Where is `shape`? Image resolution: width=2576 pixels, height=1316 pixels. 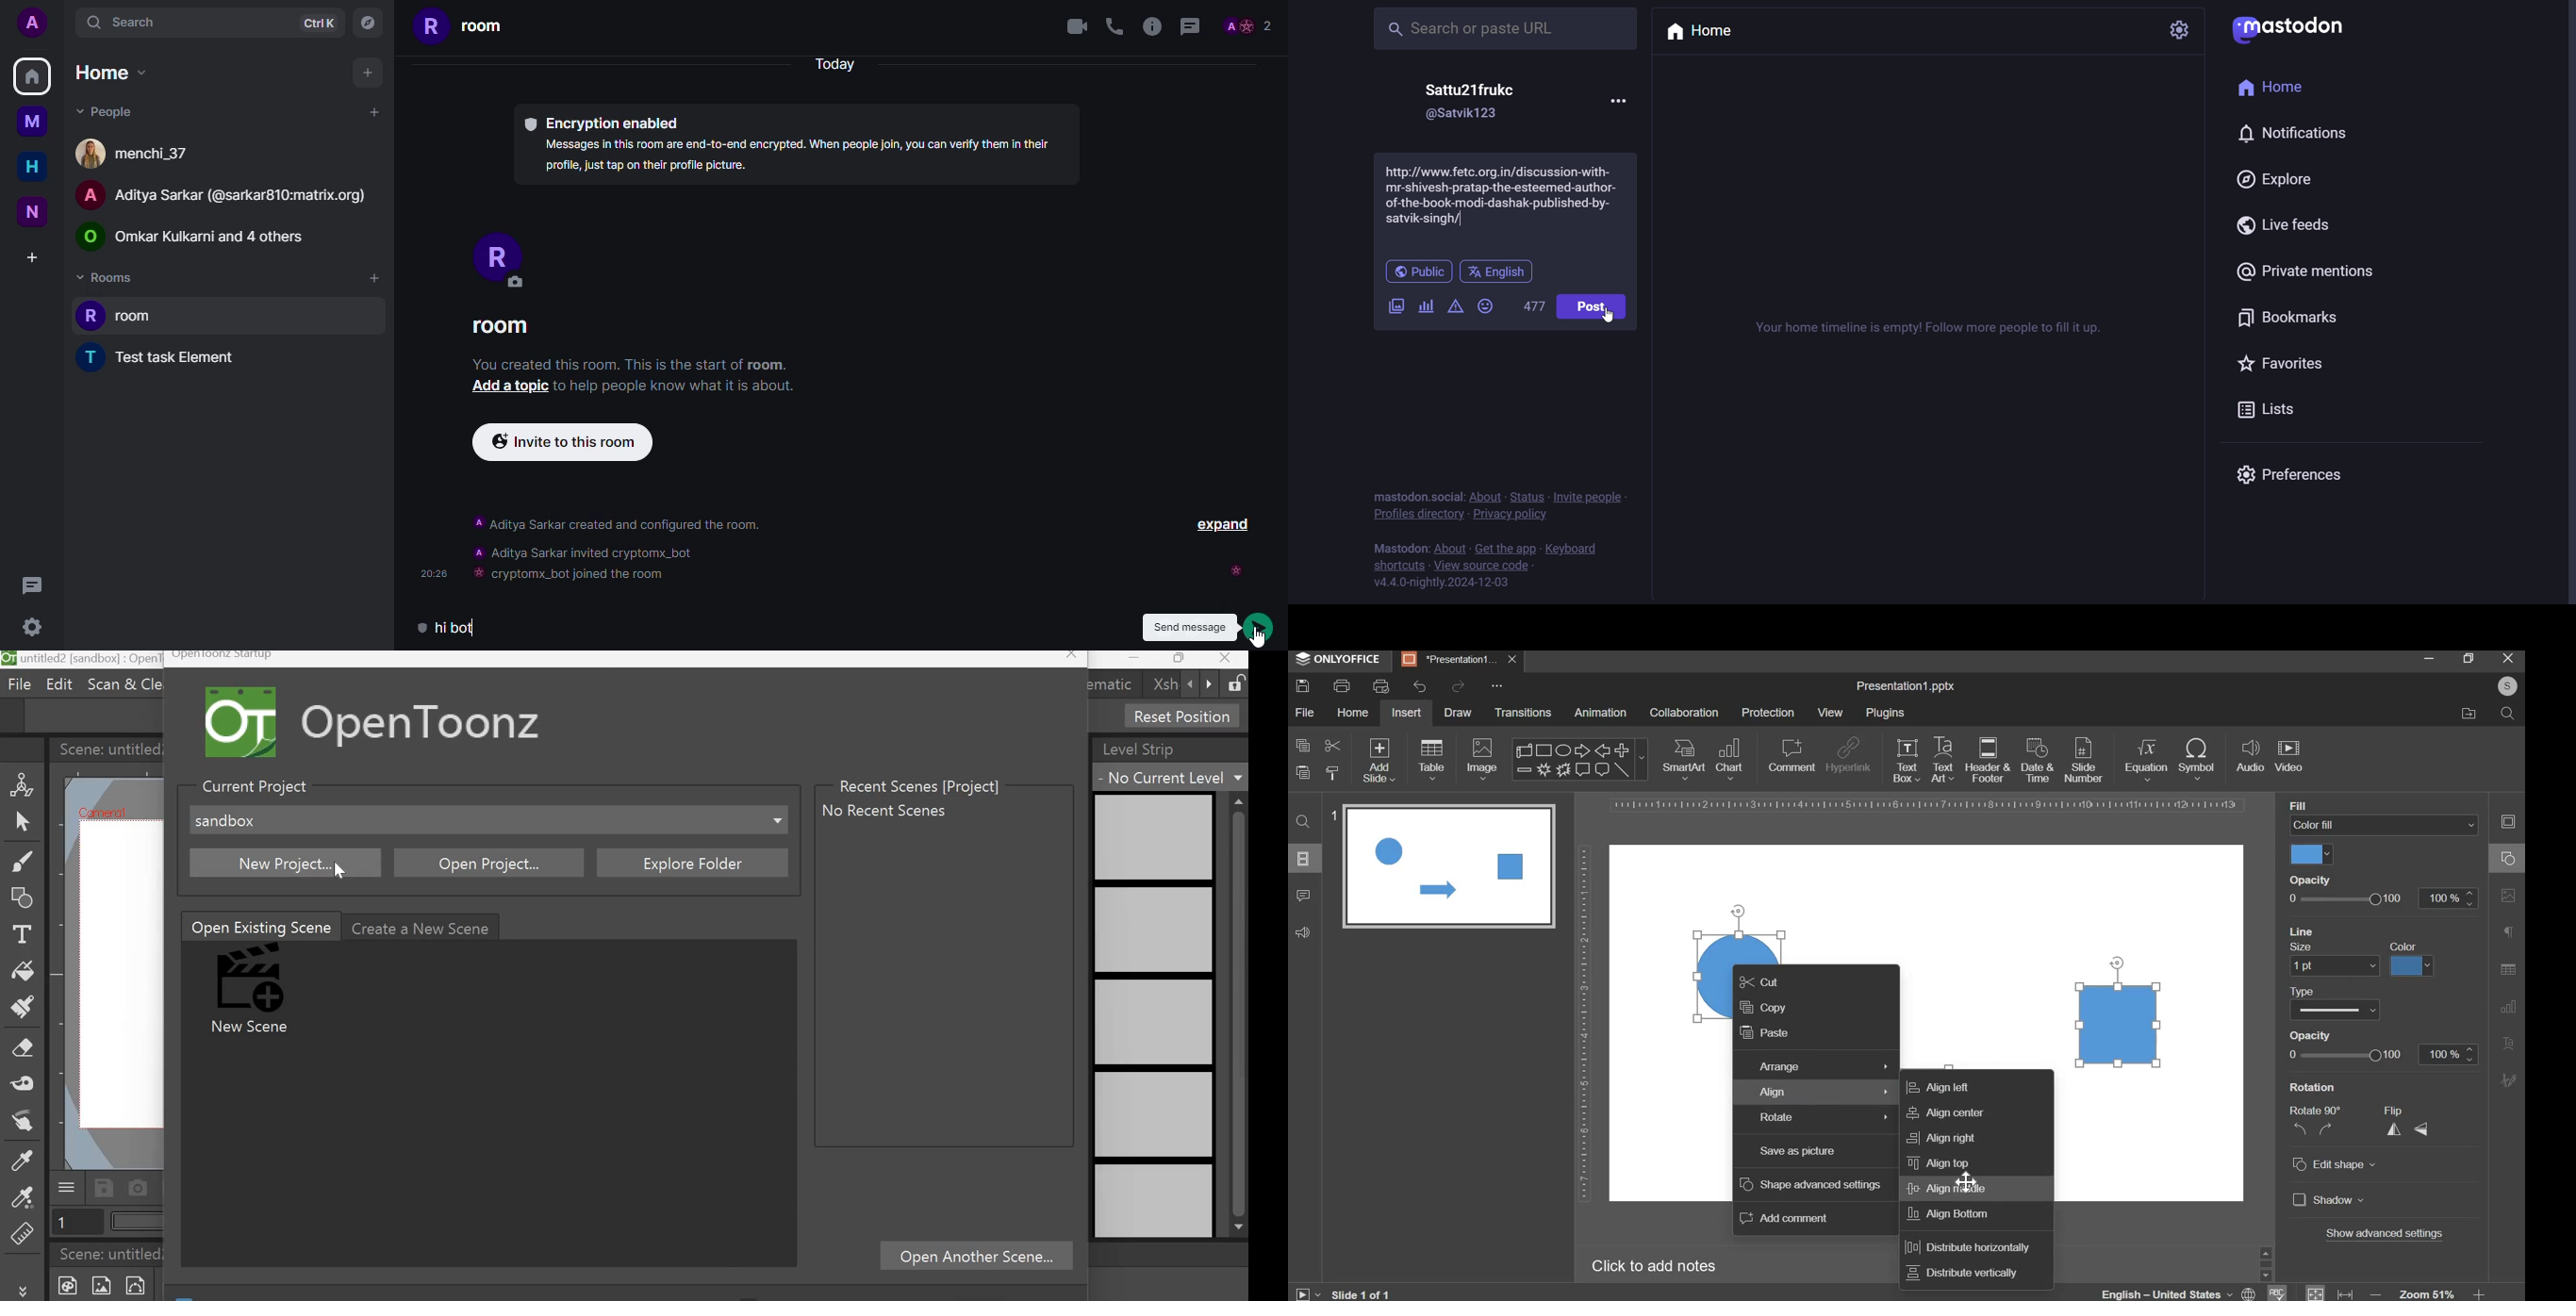
shape is located at coordinates (1578, 759).